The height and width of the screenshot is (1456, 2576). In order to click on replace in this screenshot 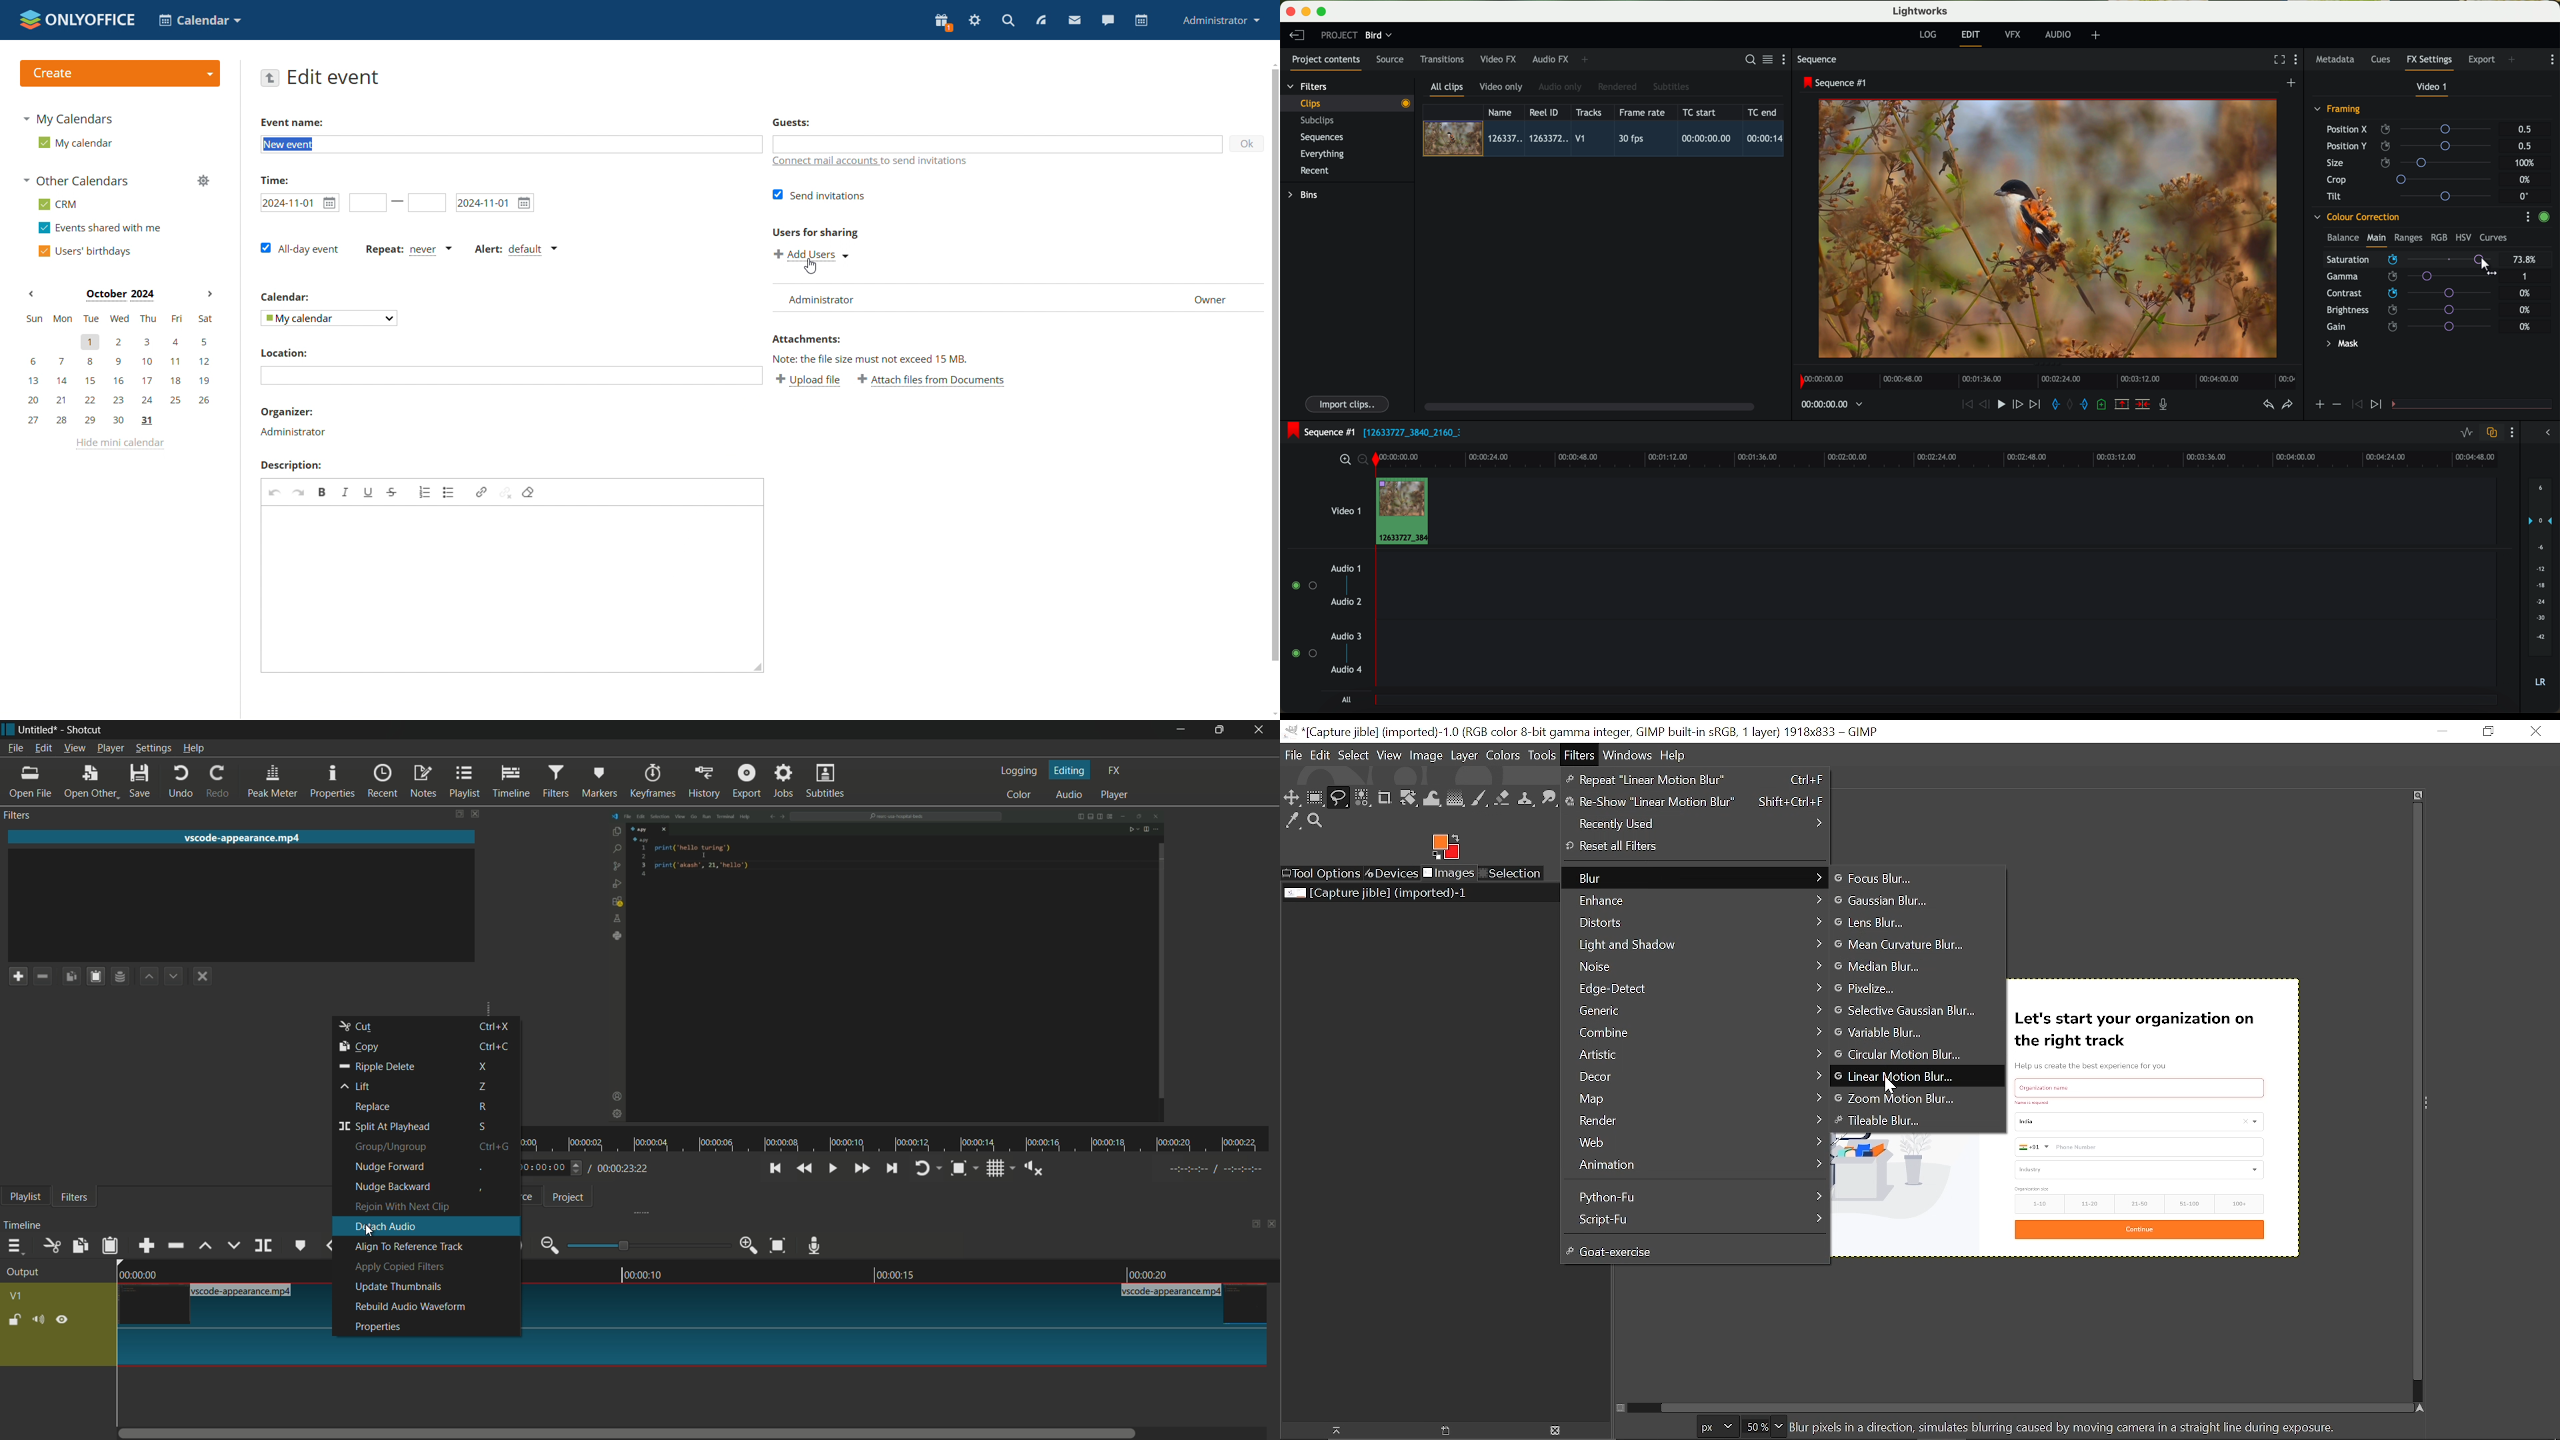, I will do `click(373, 1107)`.